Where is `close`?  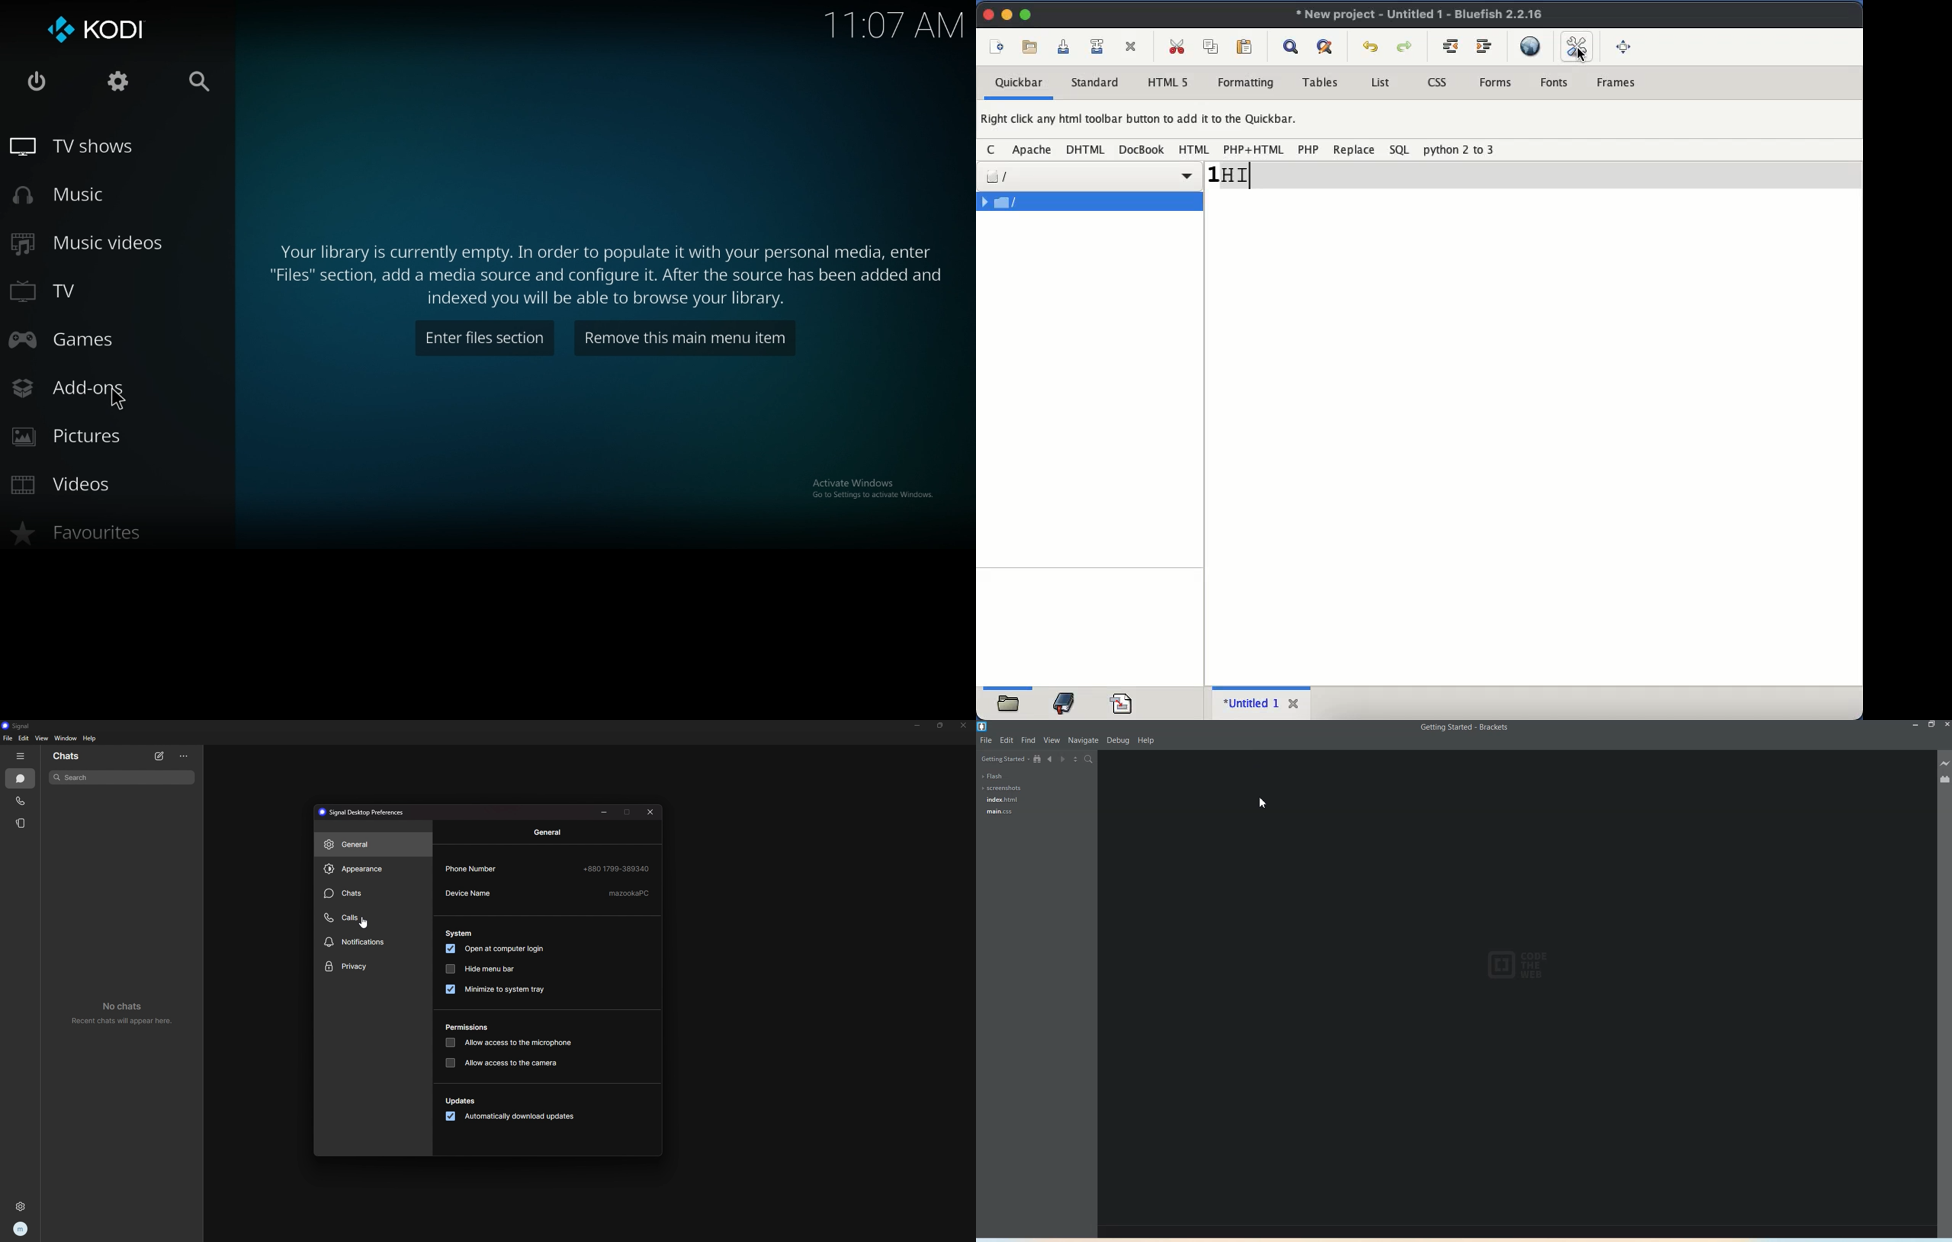 close is located at coordinates (37, 82).